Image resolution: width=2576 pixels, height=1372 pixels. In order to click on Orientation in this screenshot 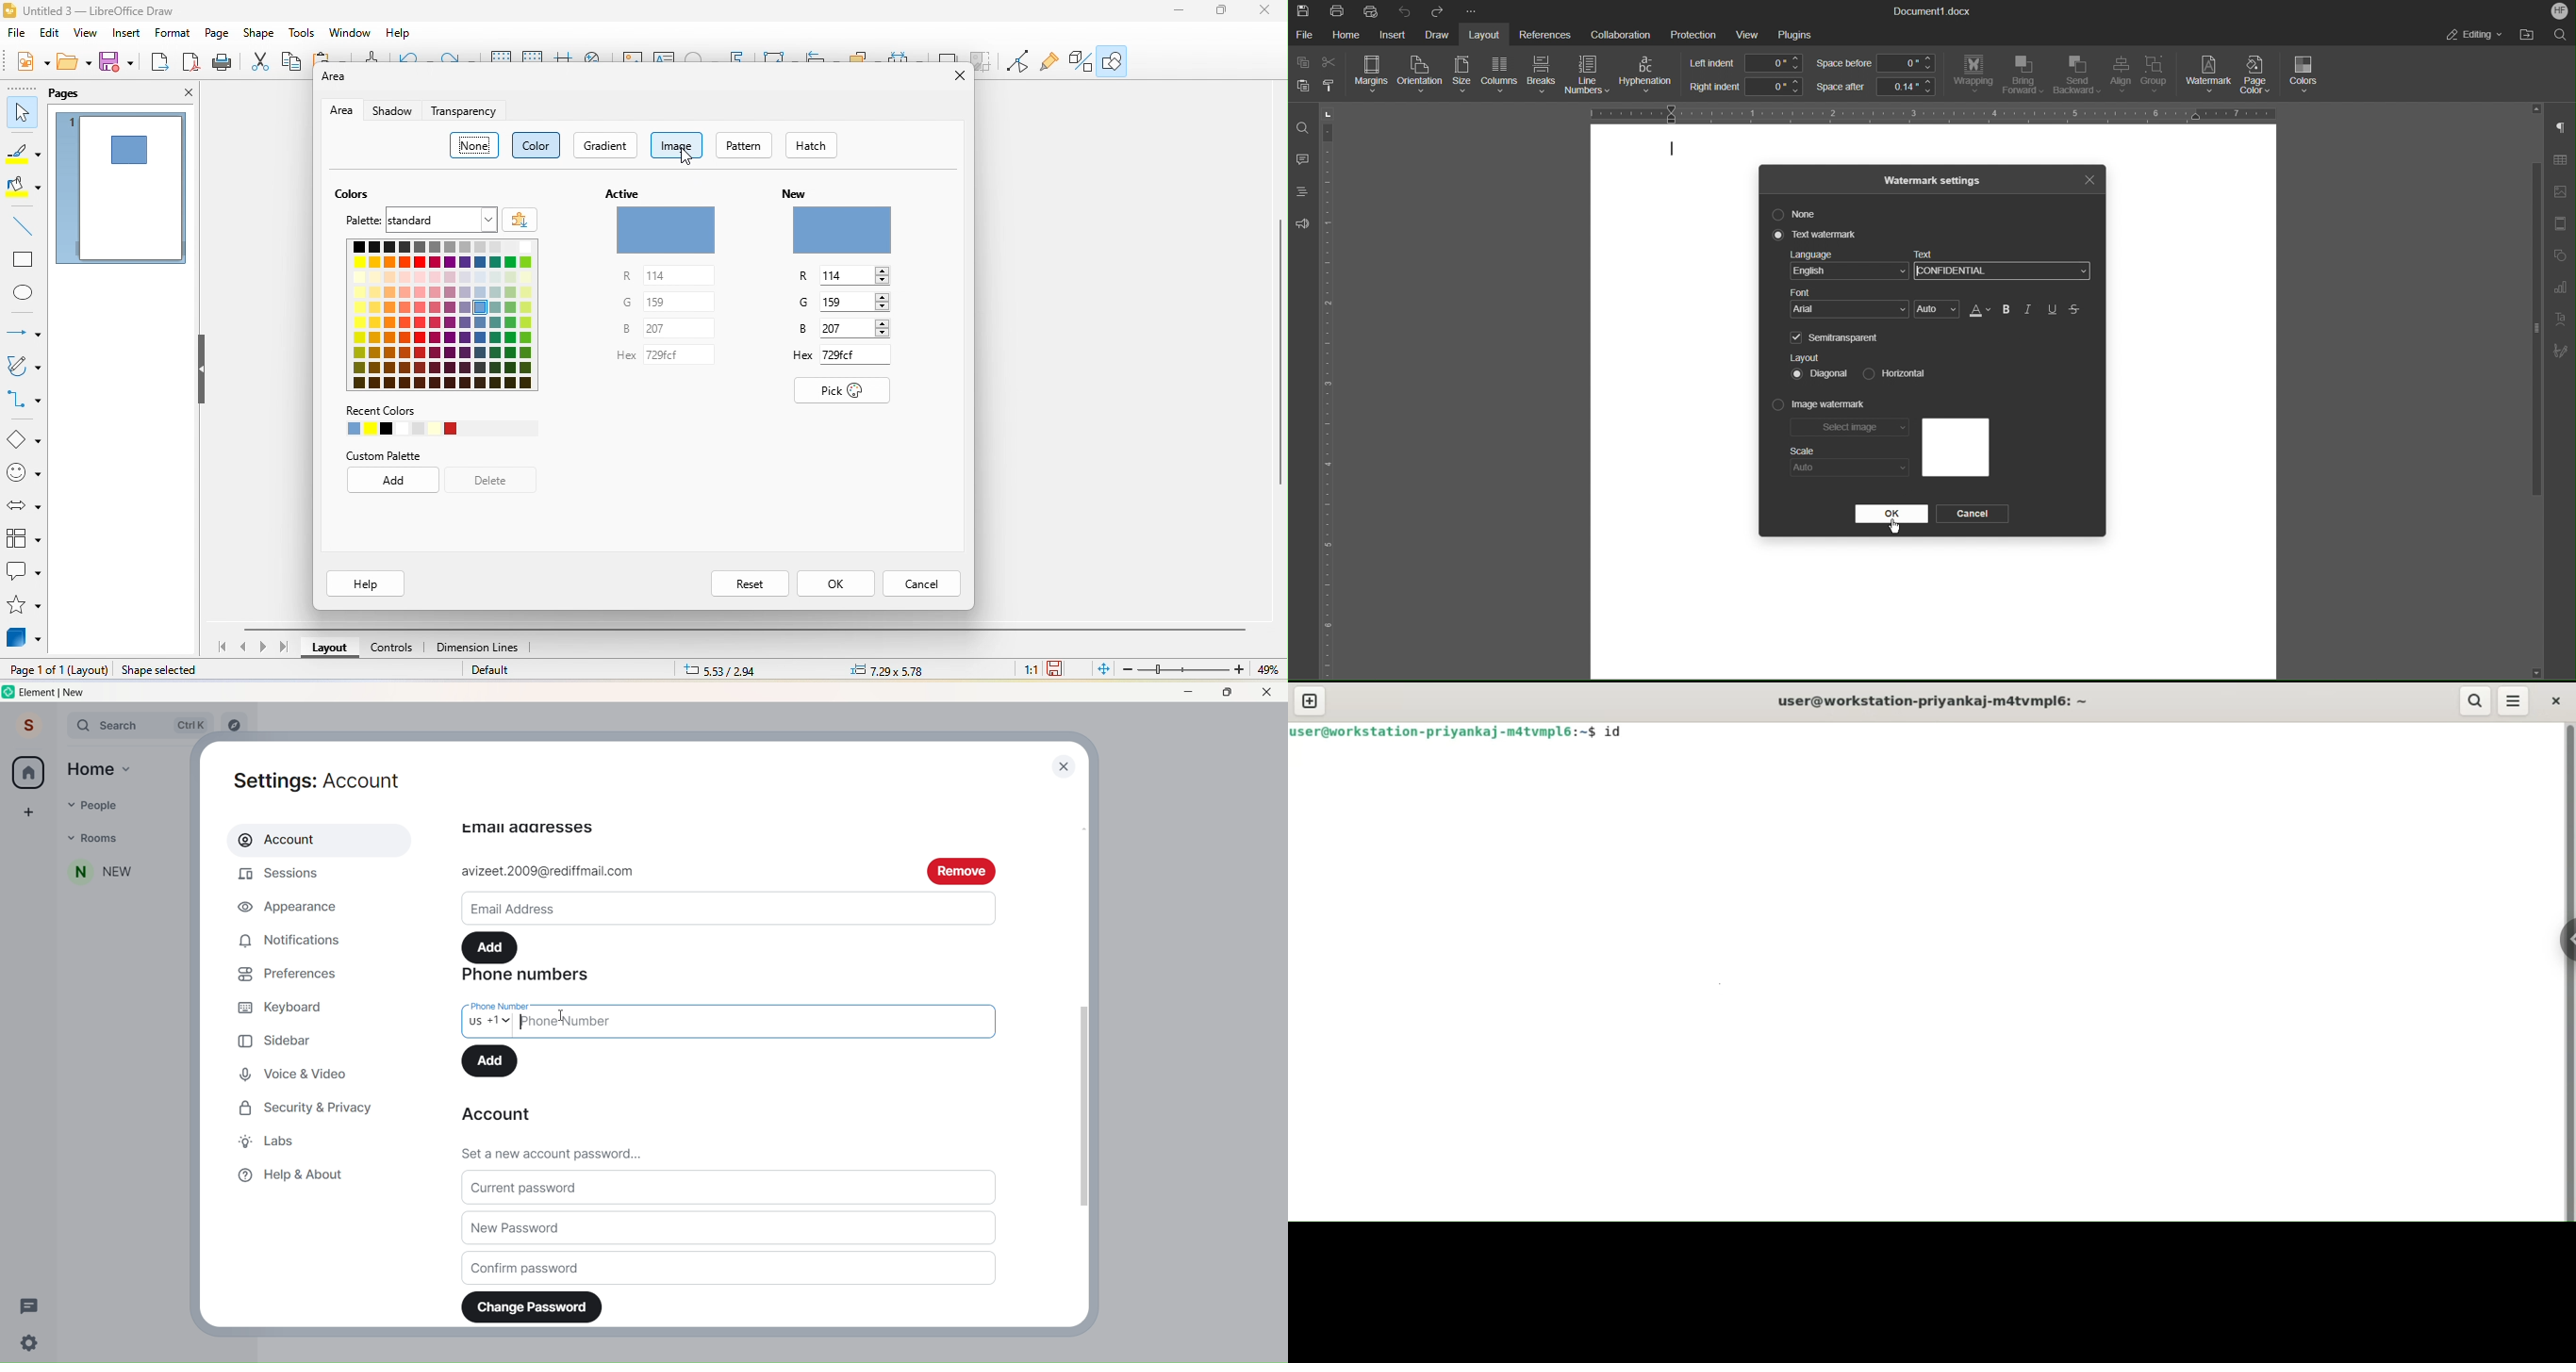, I will do `click(1421, 75)`.